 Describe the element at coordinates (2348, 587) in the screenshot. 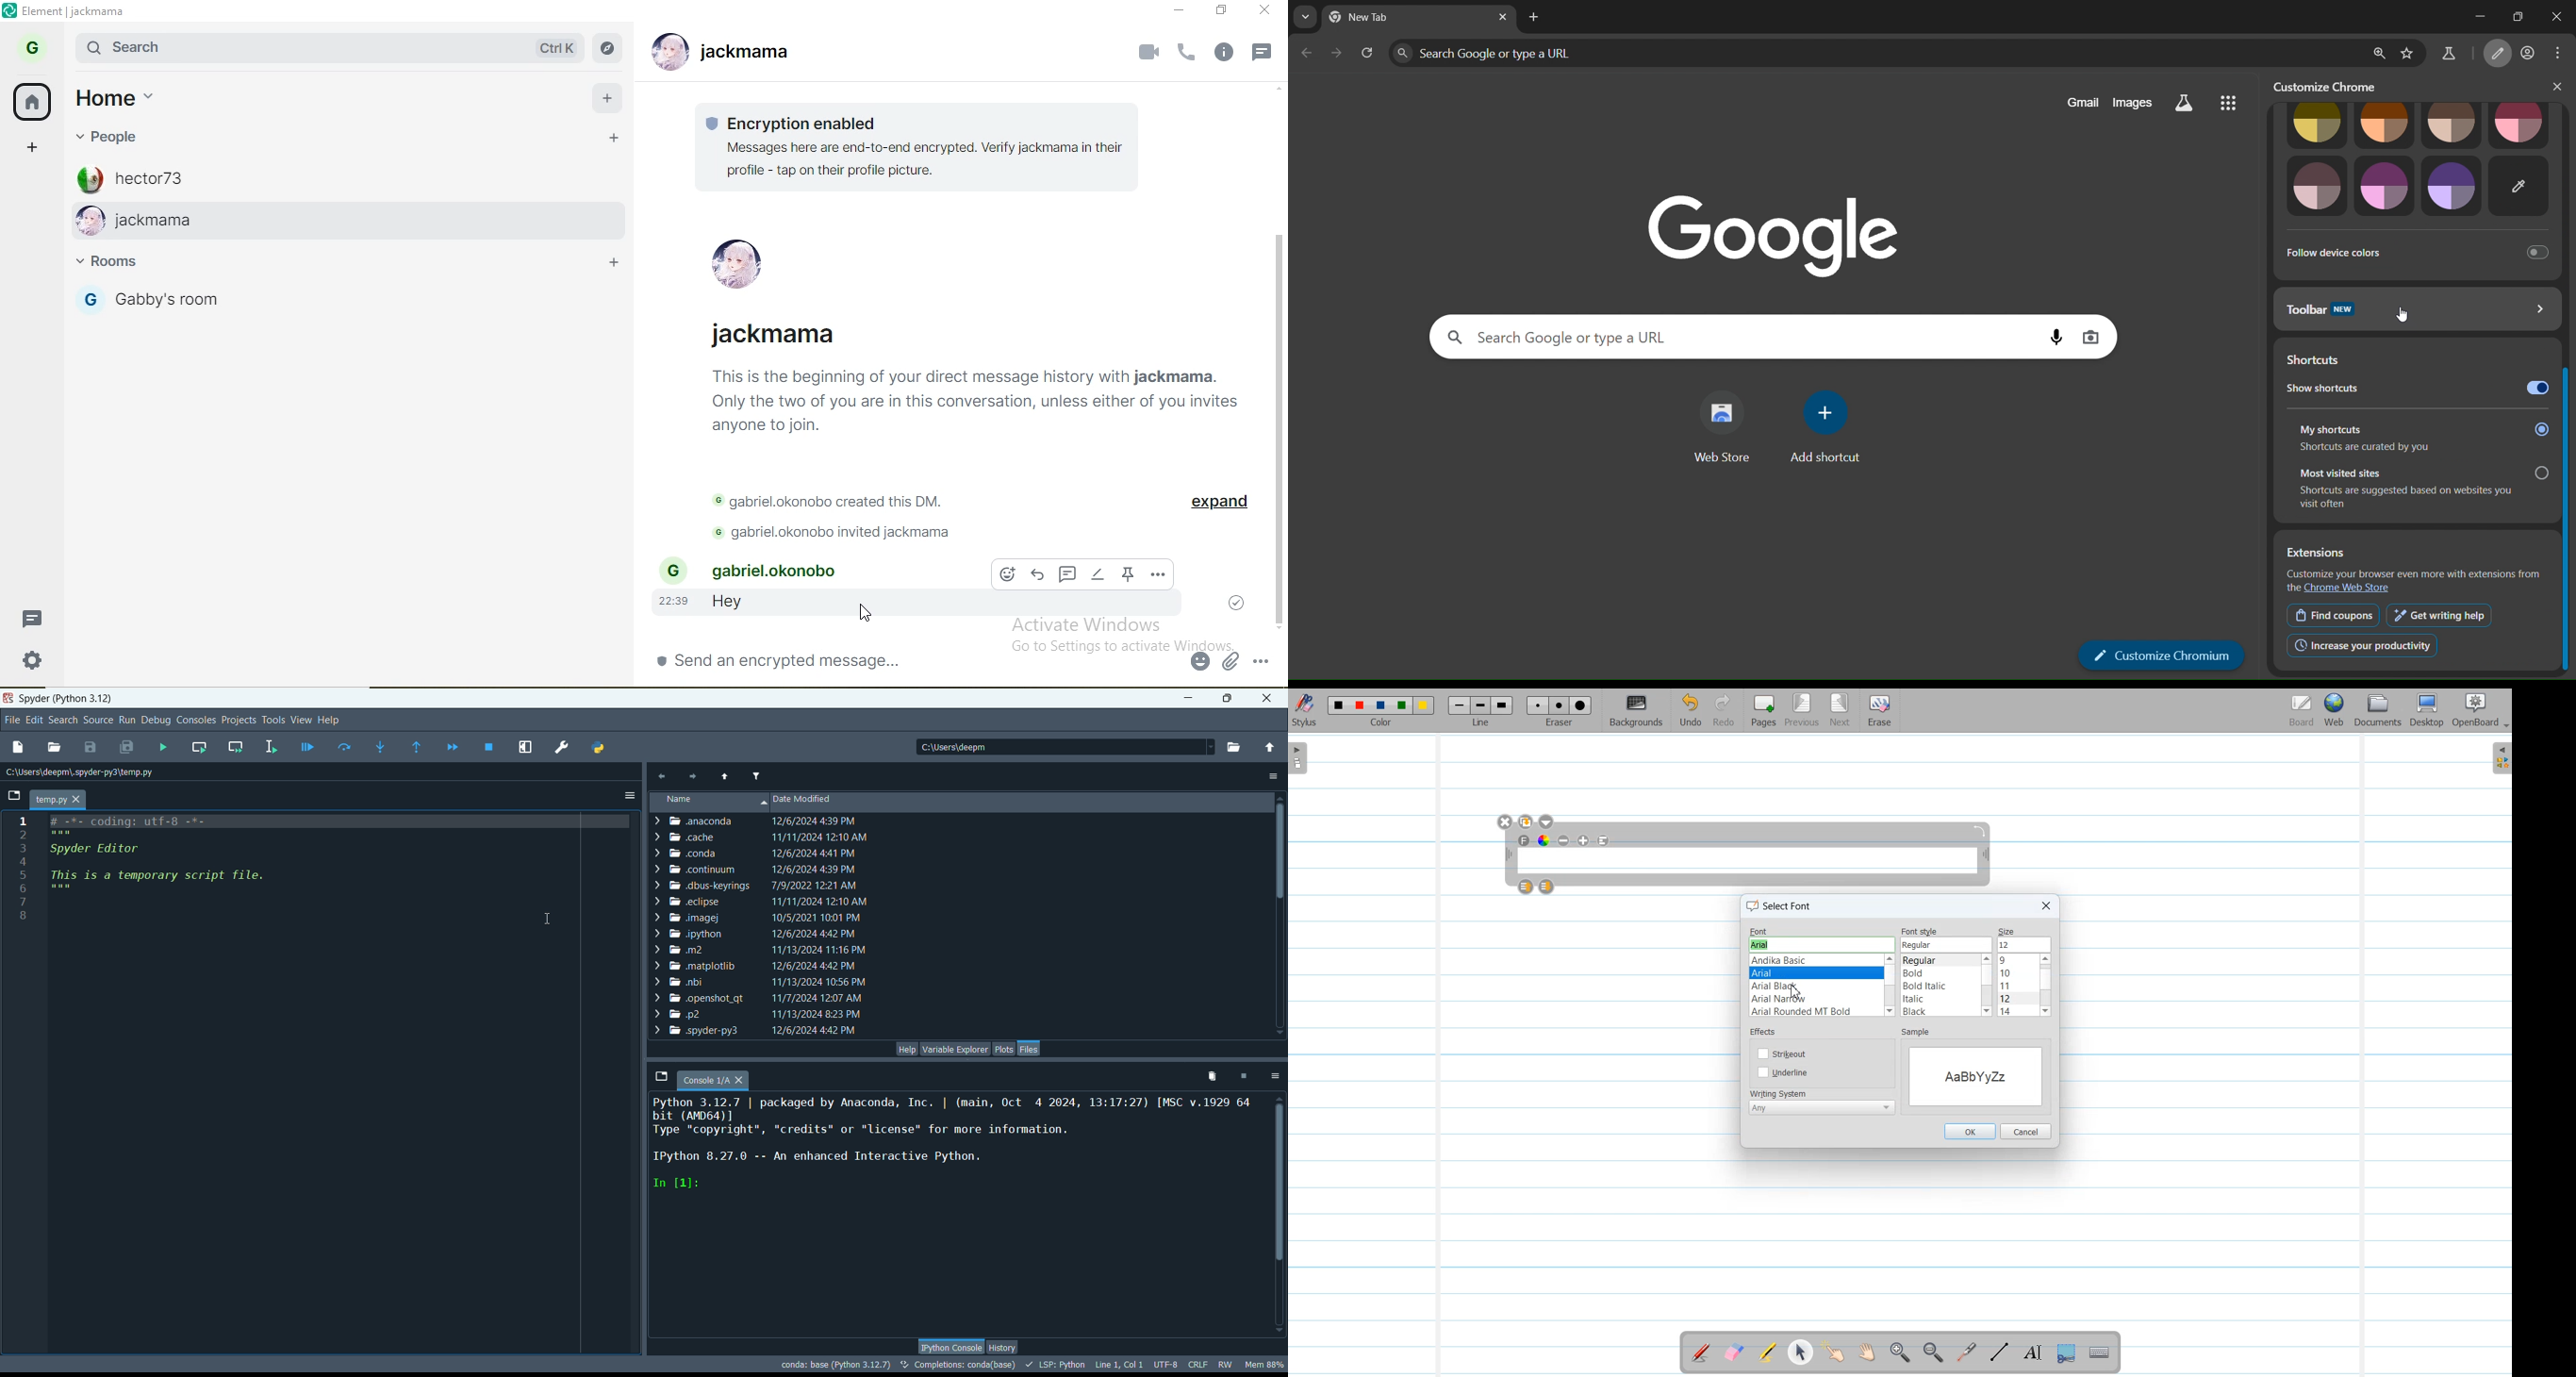

I see `Chrome Web Store` at that location.